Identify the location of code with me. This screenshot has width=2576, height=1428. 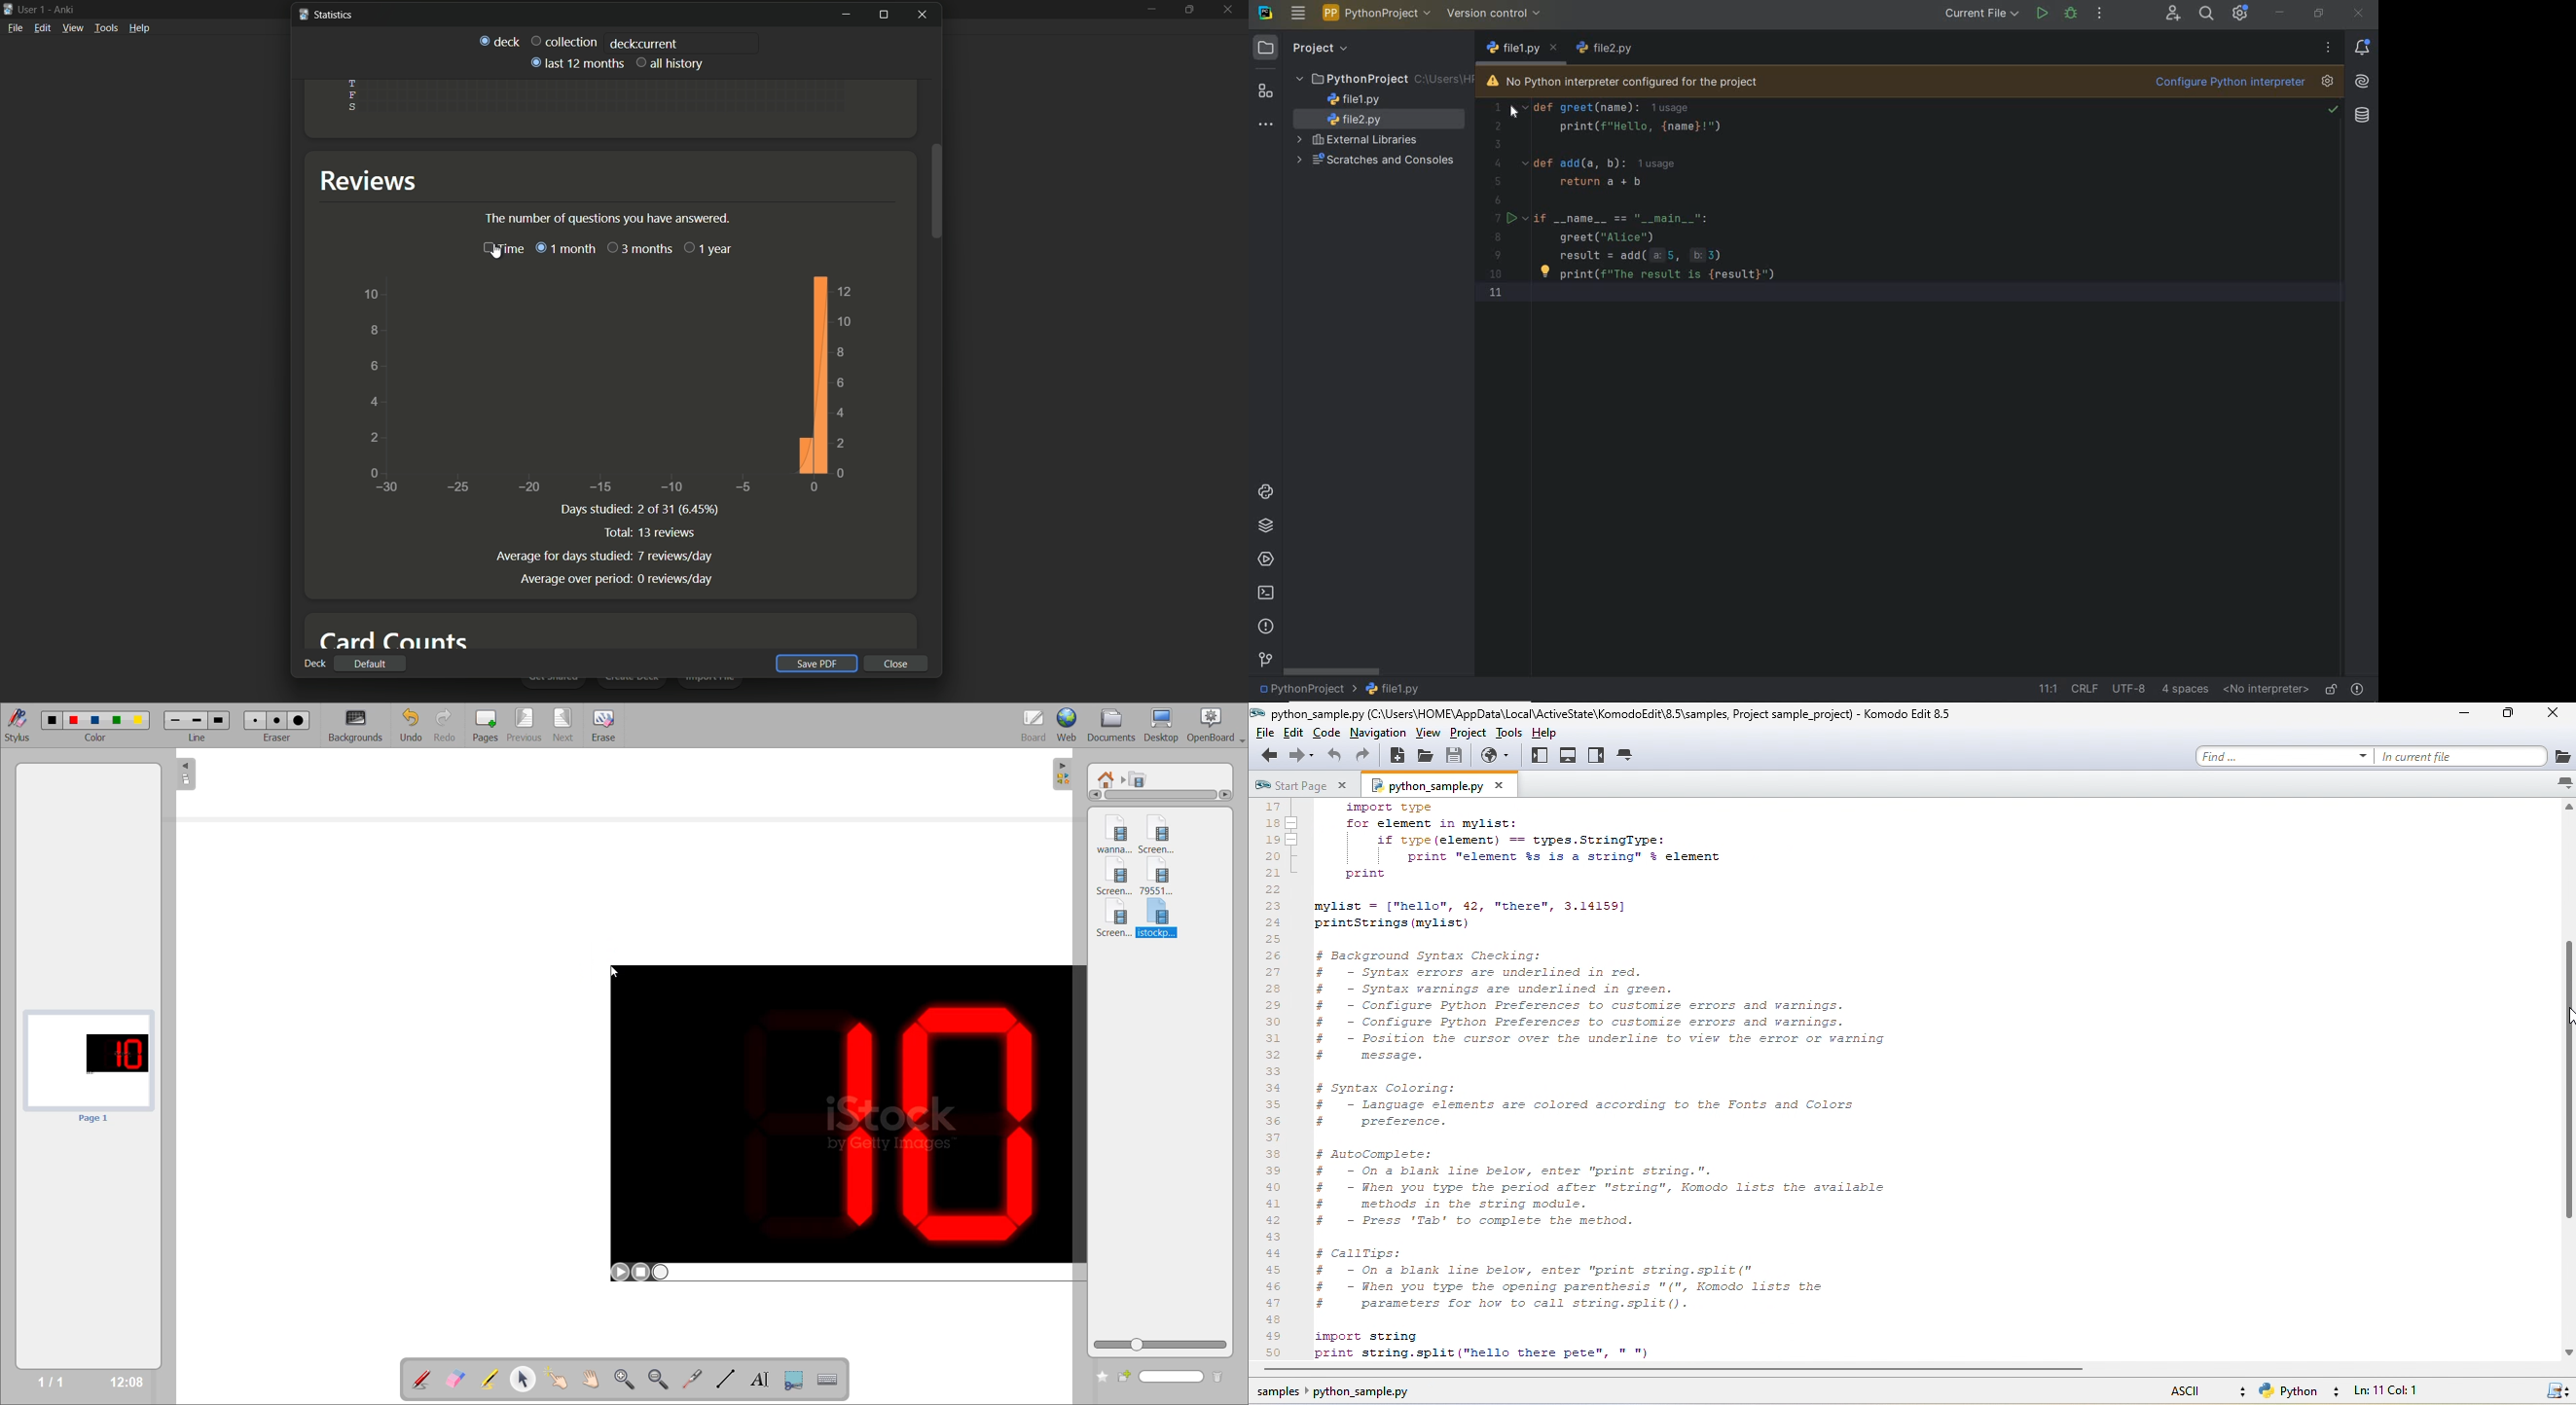
(2174, 15).